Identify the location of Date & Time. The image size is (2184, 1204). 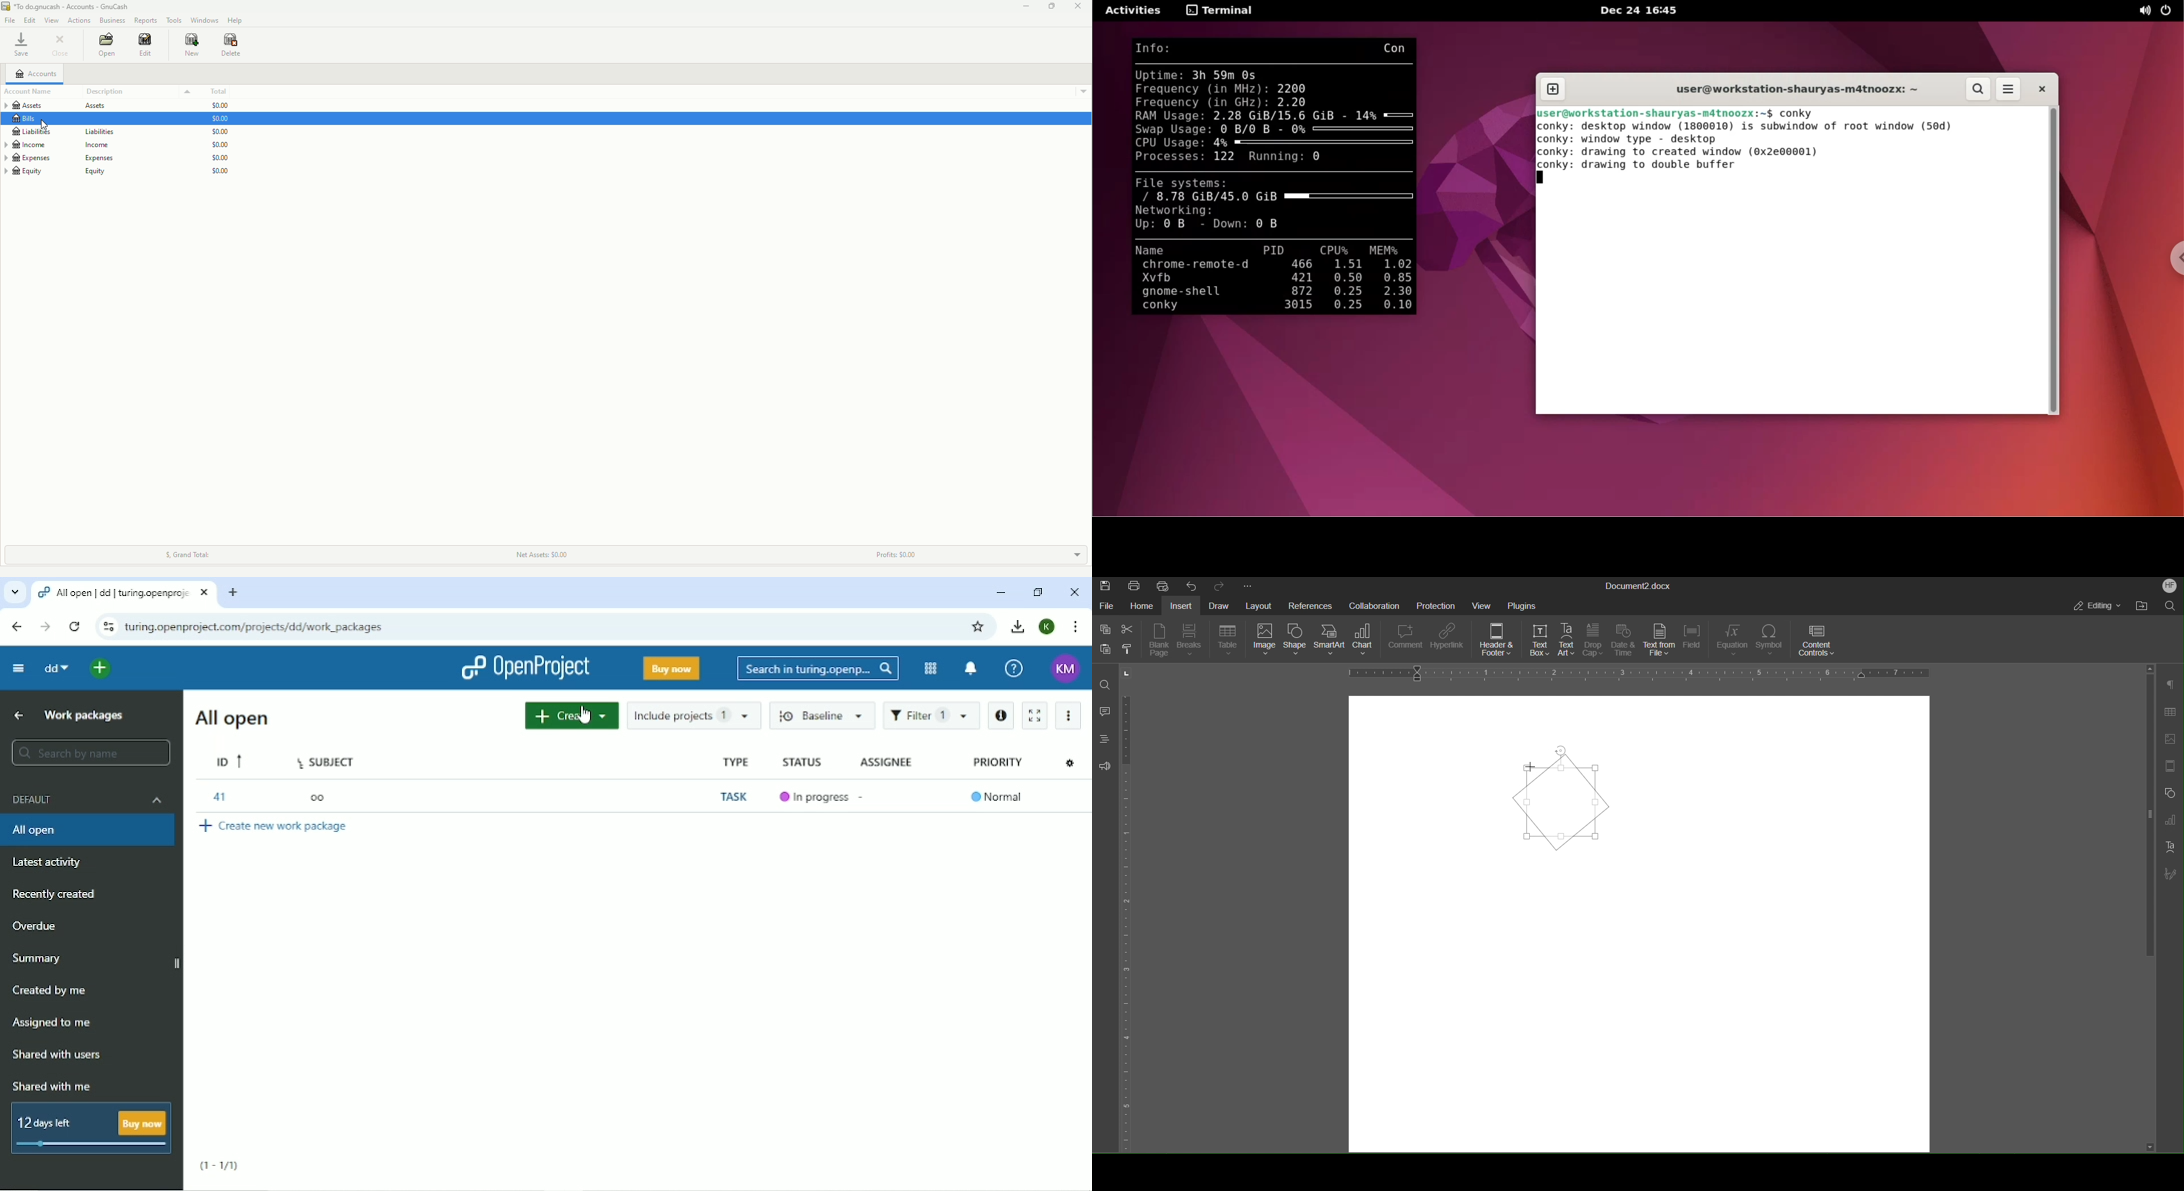
(1623, 641).